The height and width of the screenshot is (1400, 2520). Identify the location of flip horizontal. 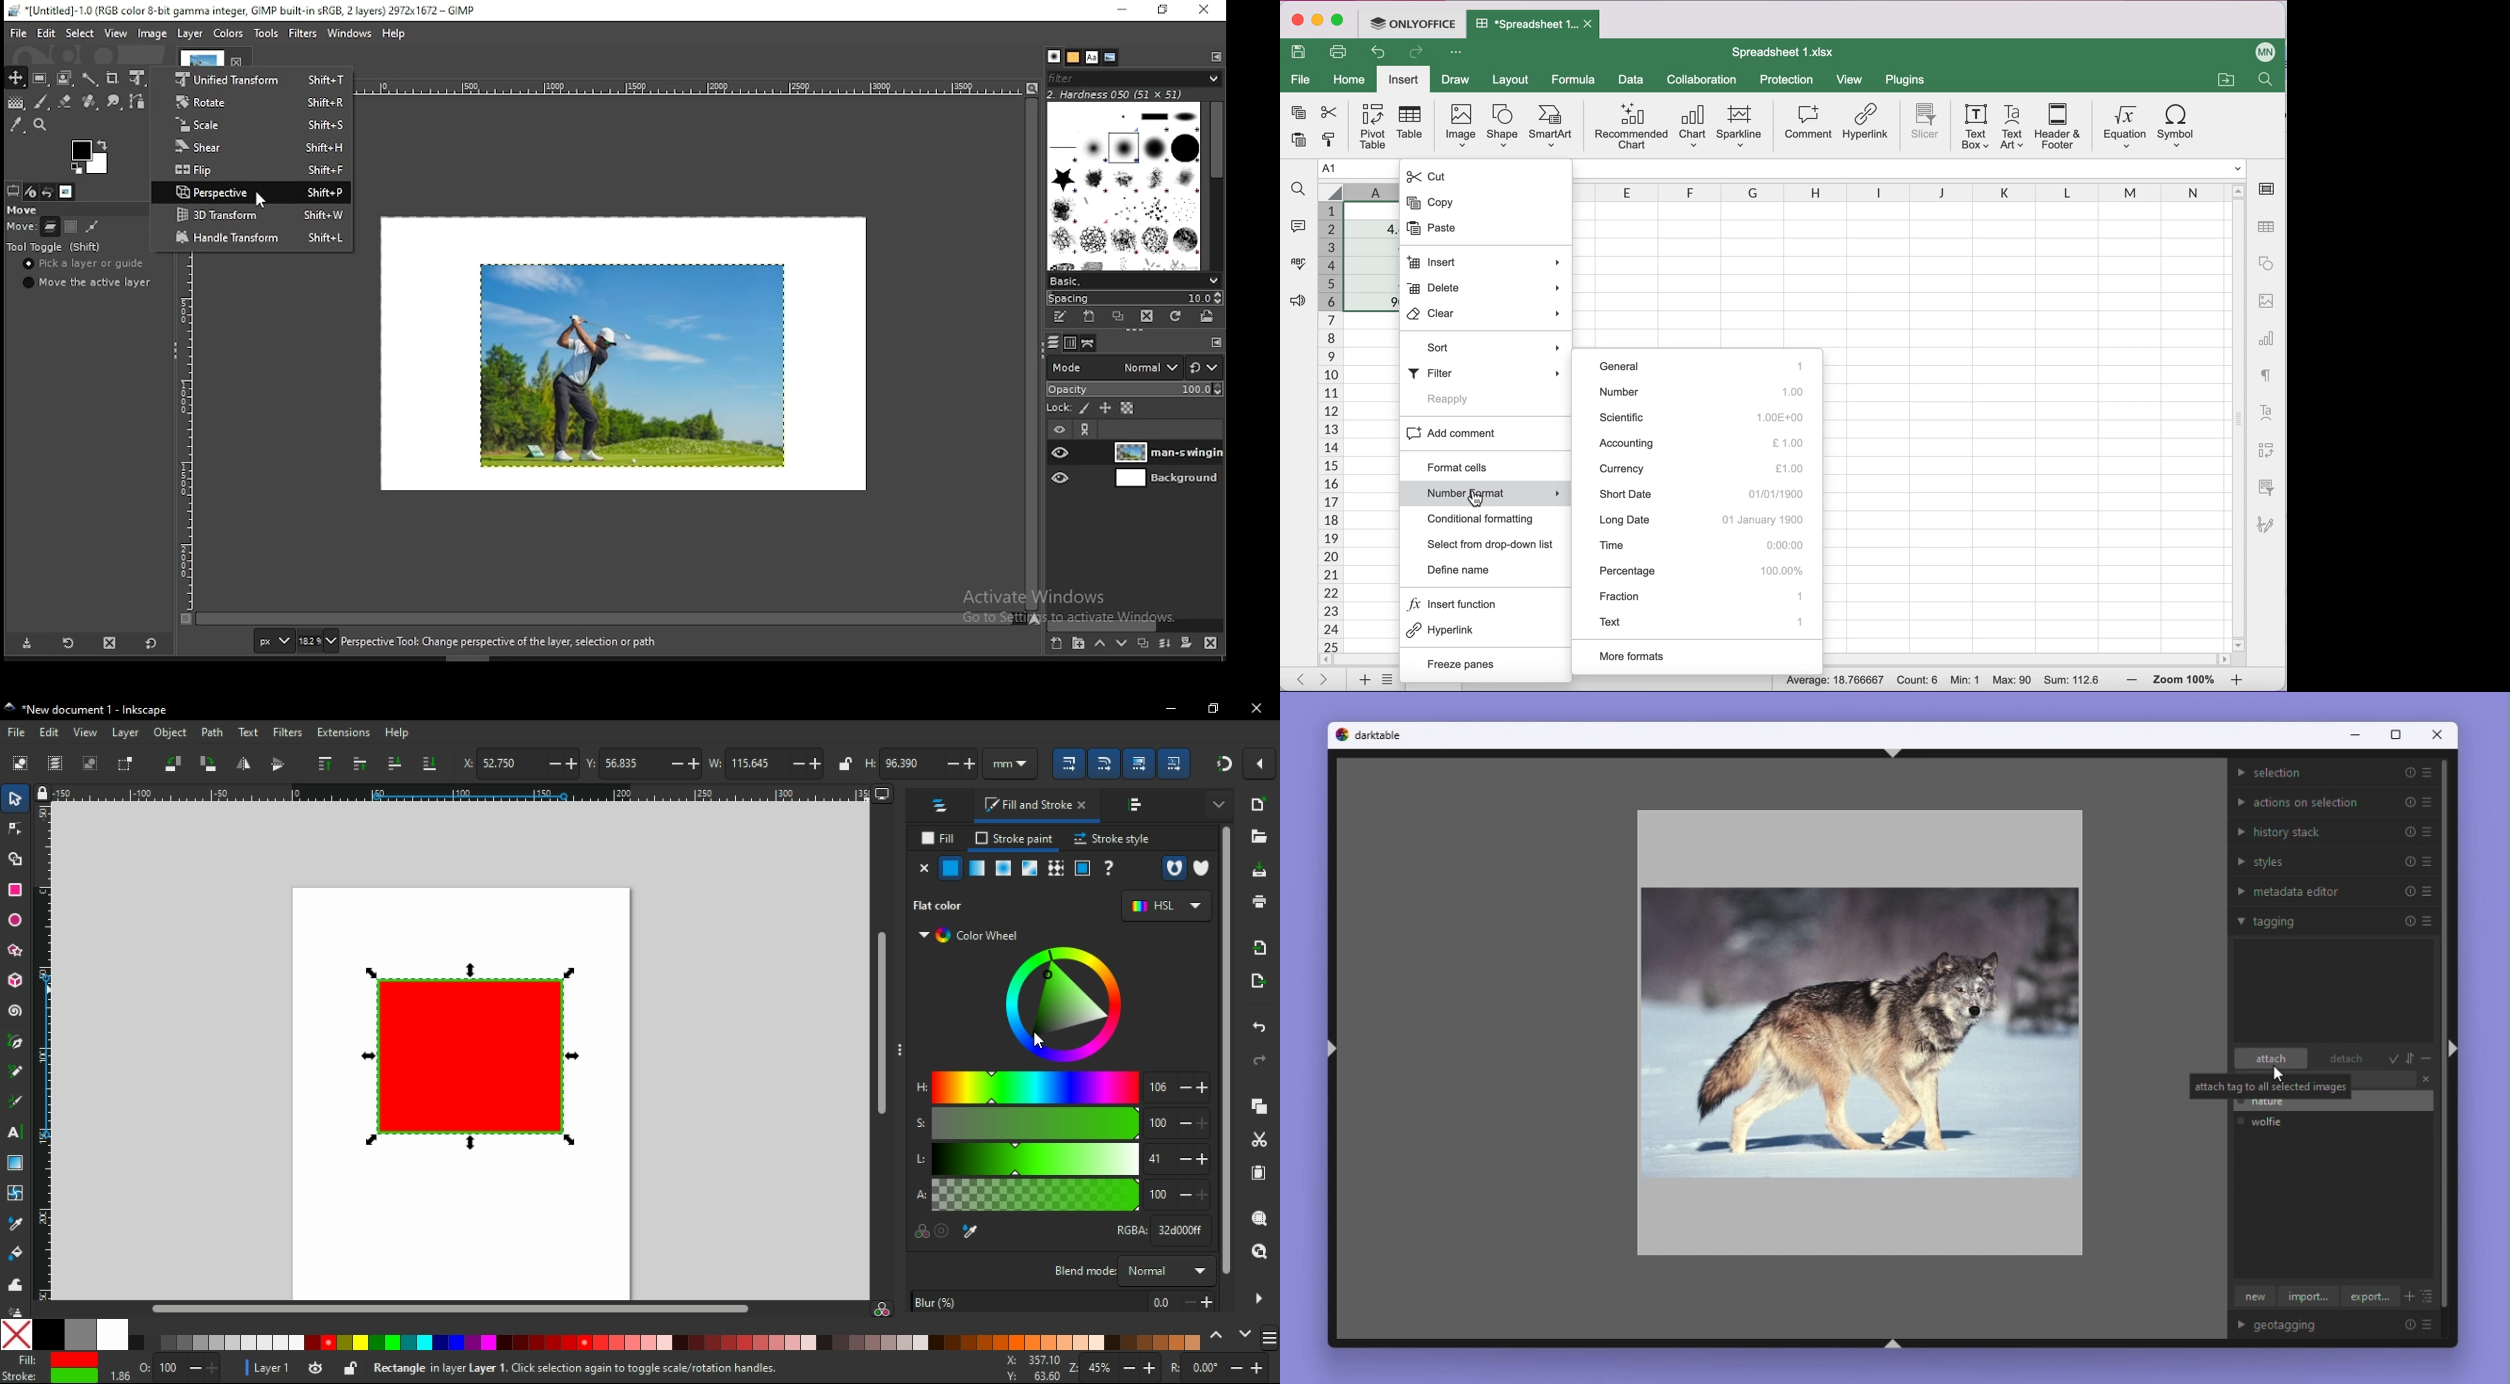
(246, 763).